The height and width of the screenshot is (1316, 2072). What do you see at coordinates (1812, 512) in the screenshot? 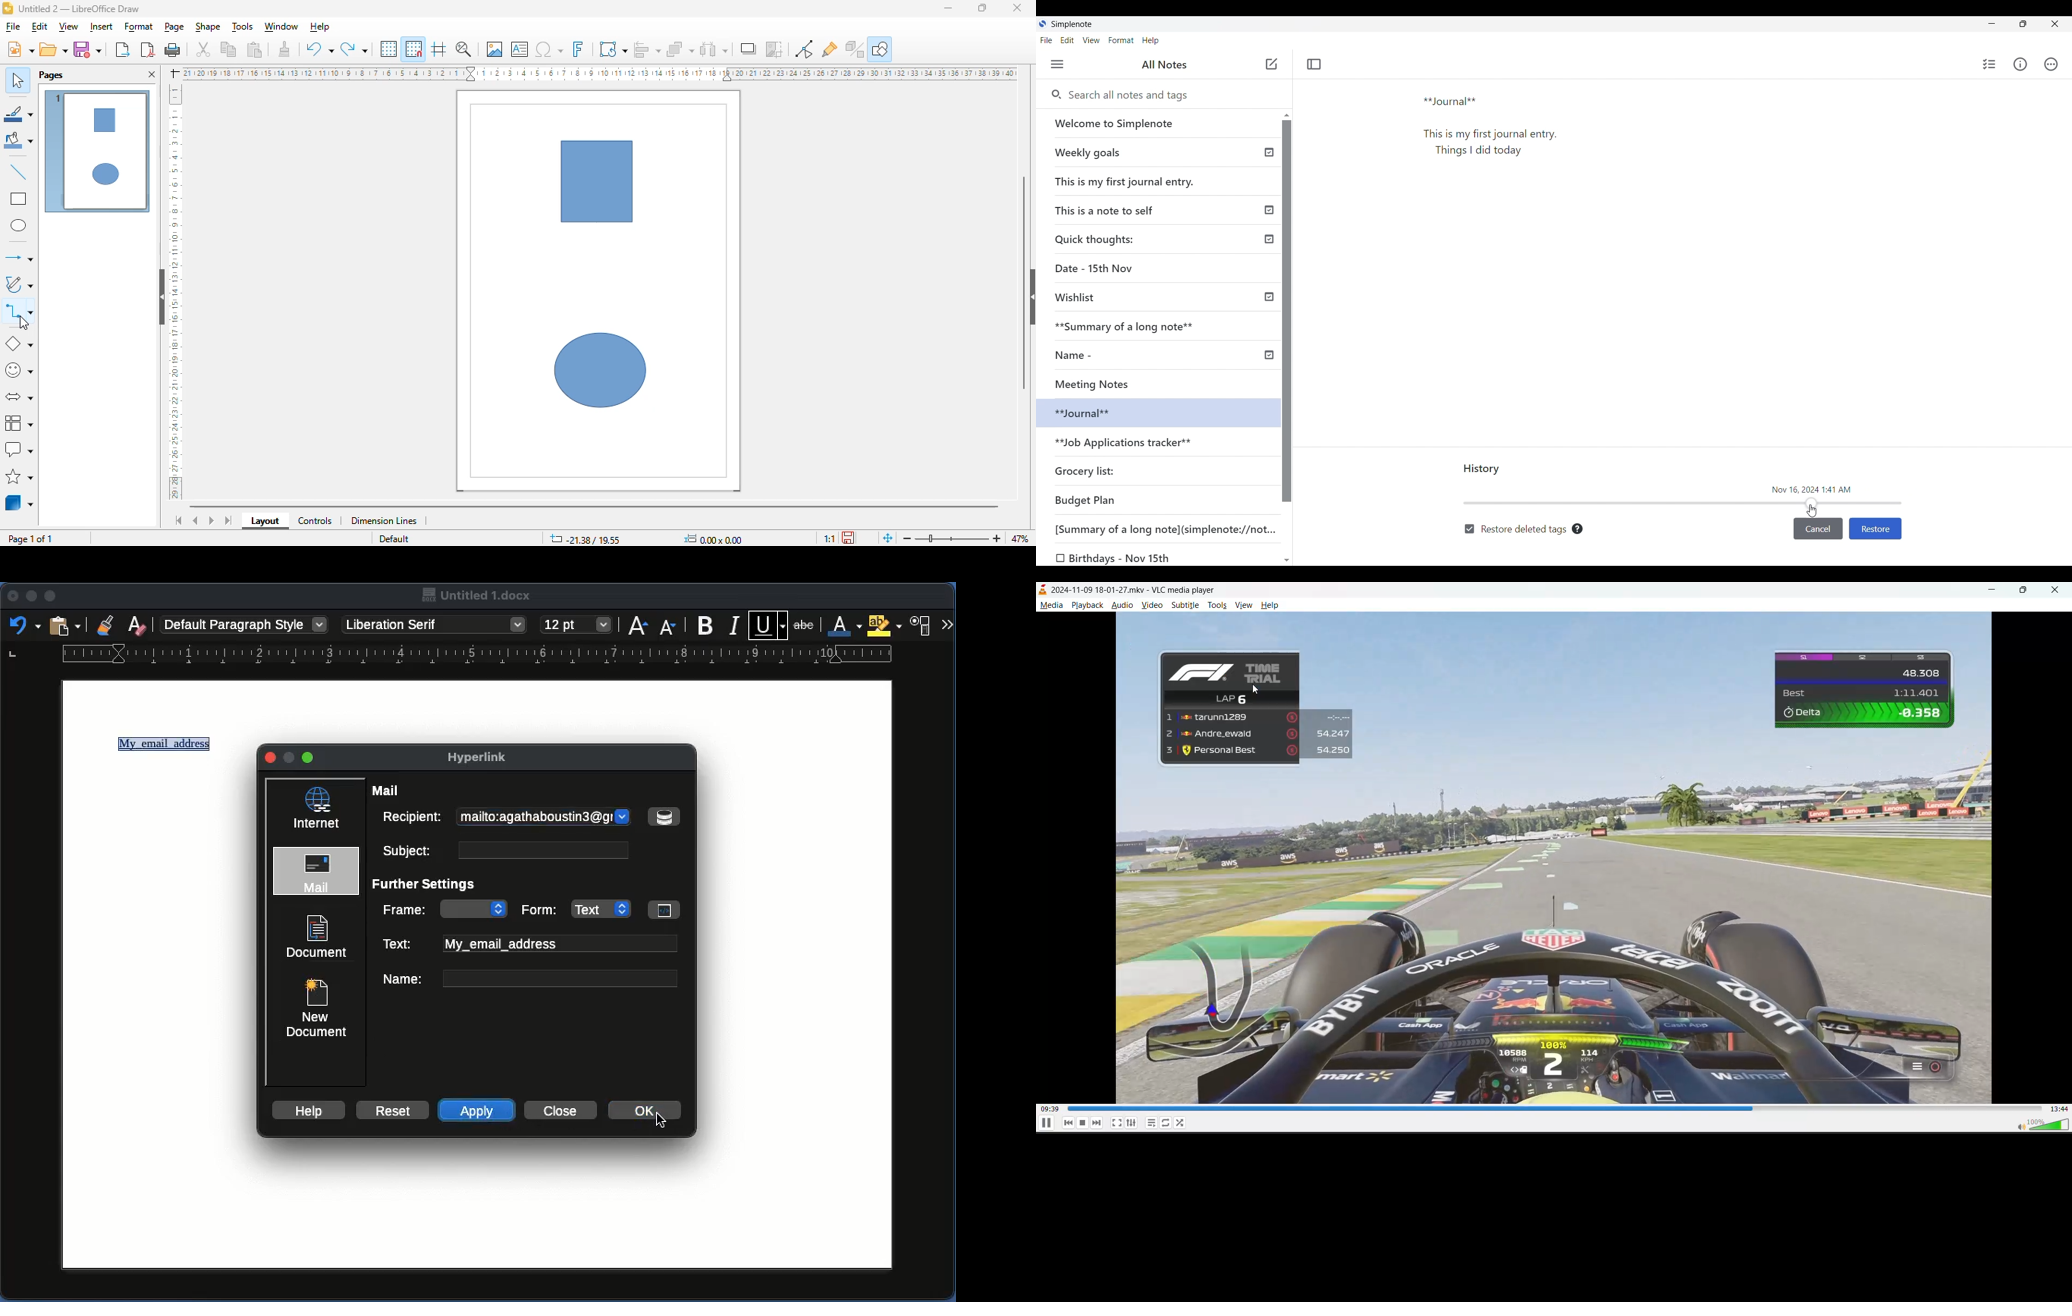
I see `Cursor sliding the header along the slider` at bounding box center [1812, 512].